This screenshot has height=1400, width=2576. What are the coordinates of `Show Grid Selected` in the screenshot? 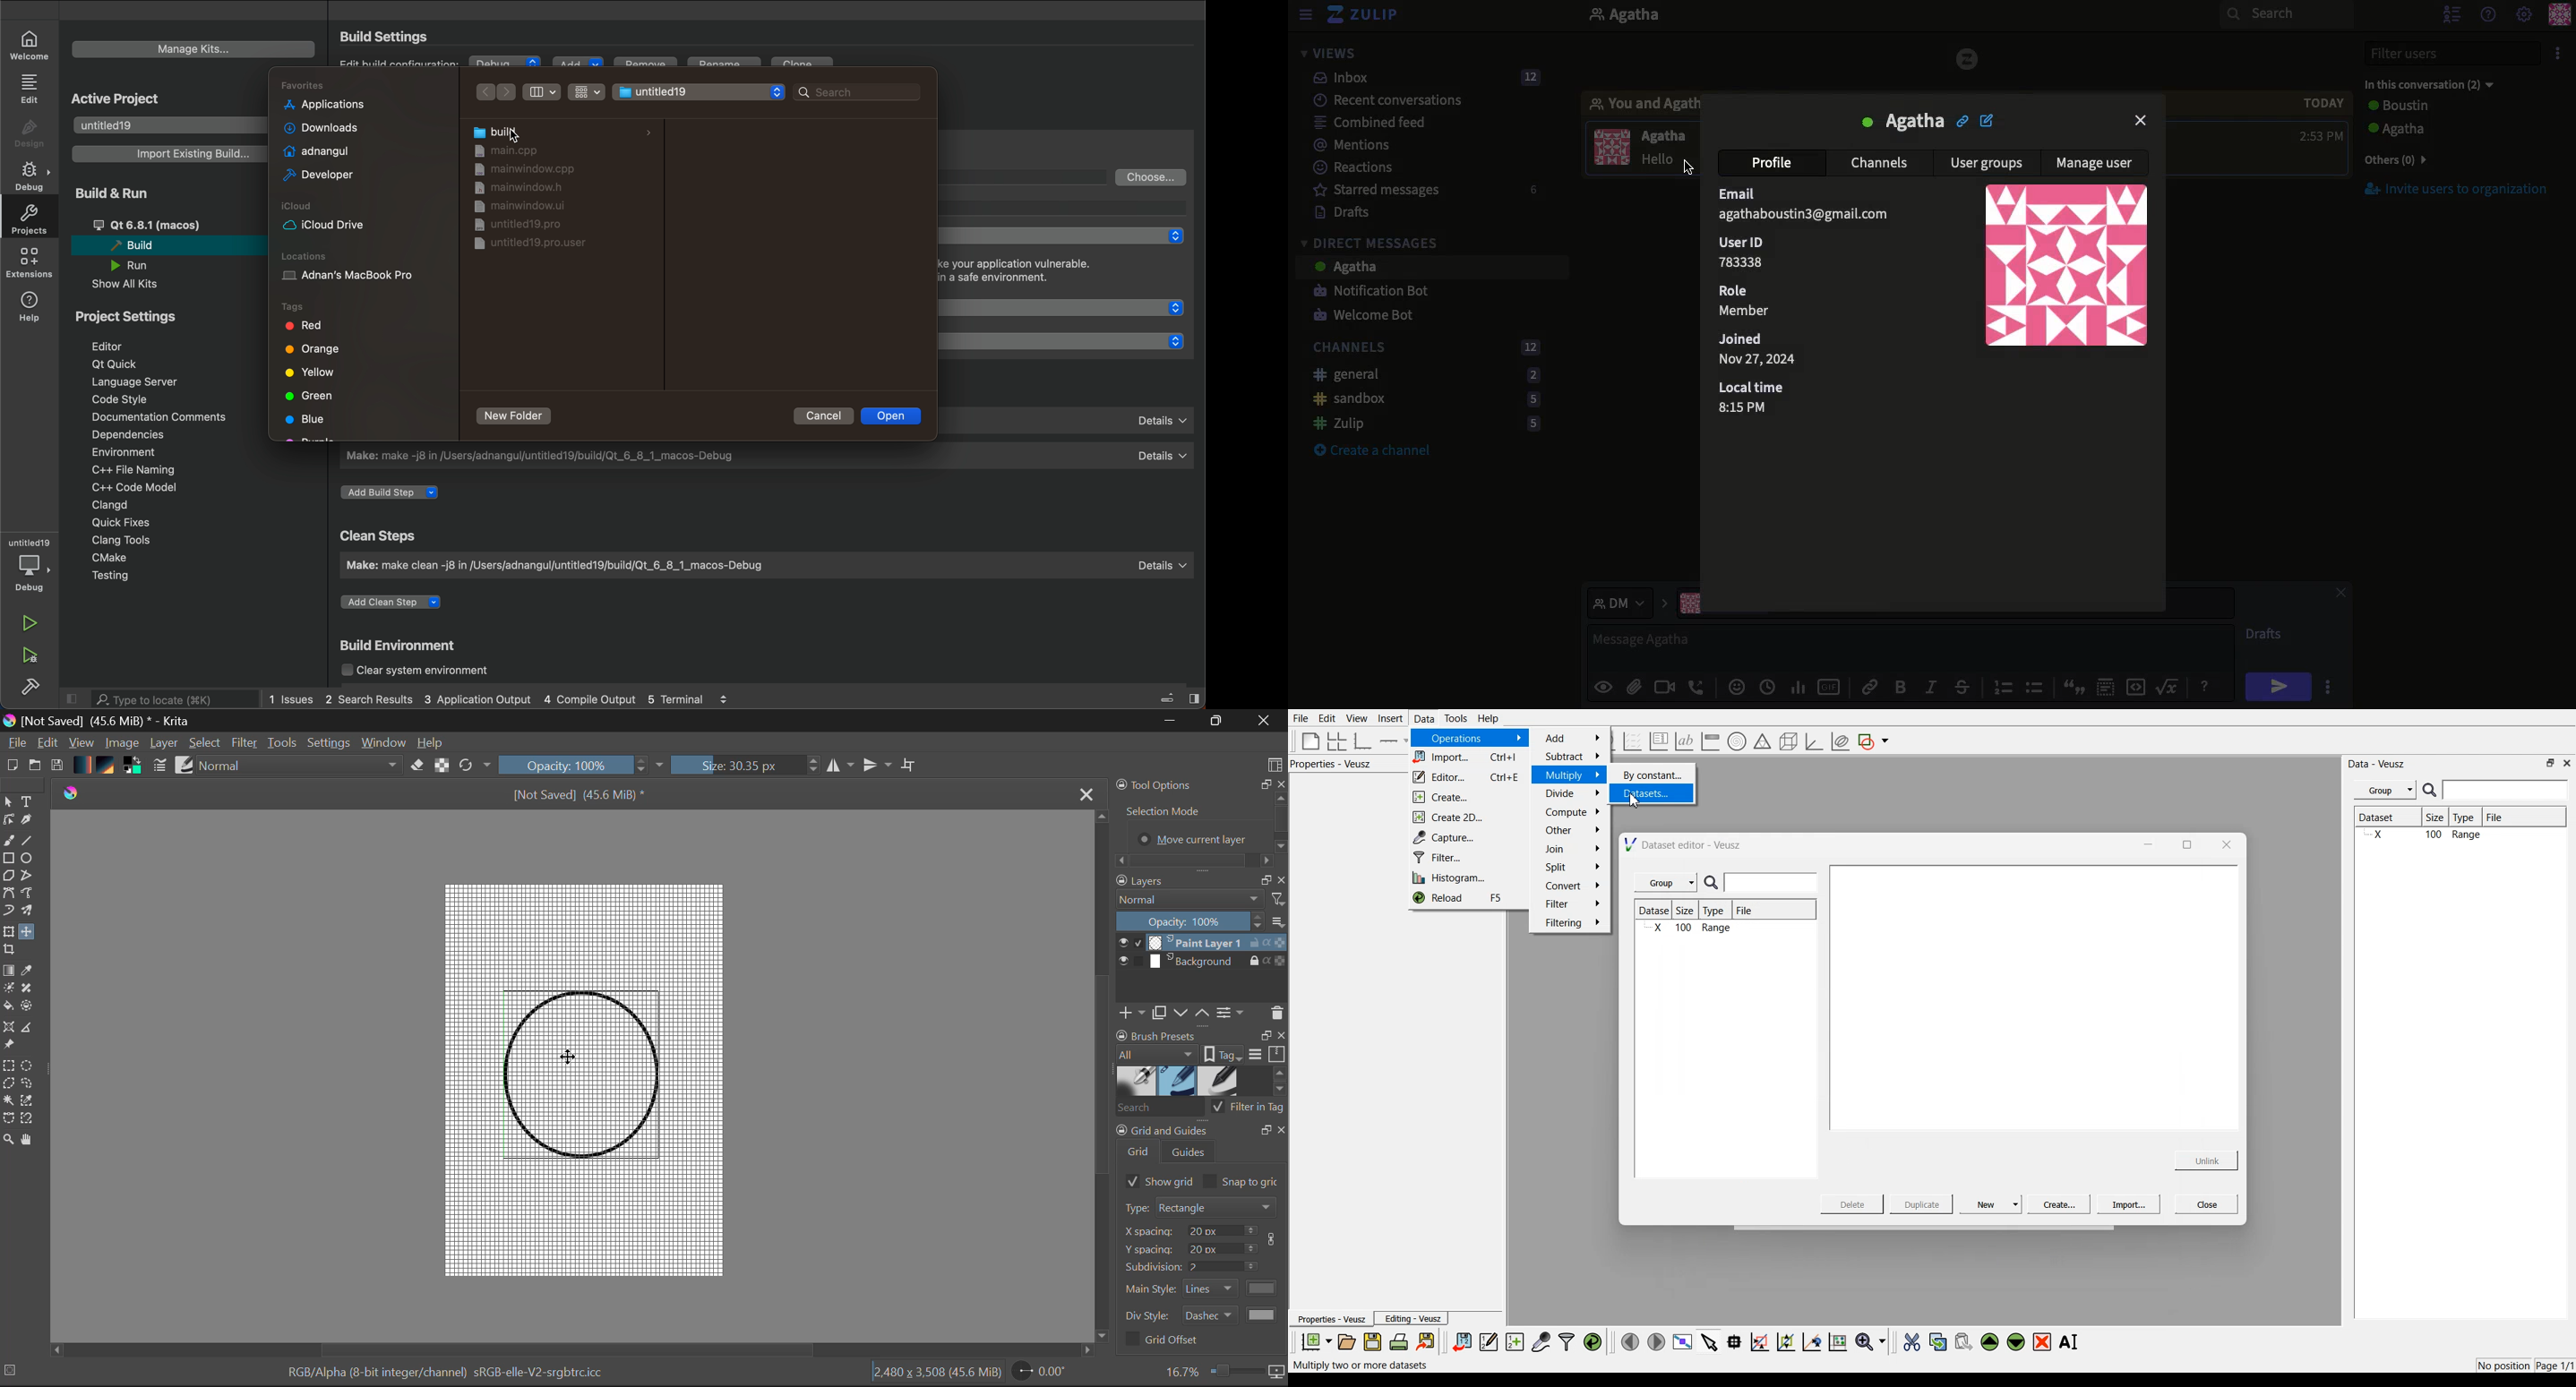 It's located at (1156, 1181).